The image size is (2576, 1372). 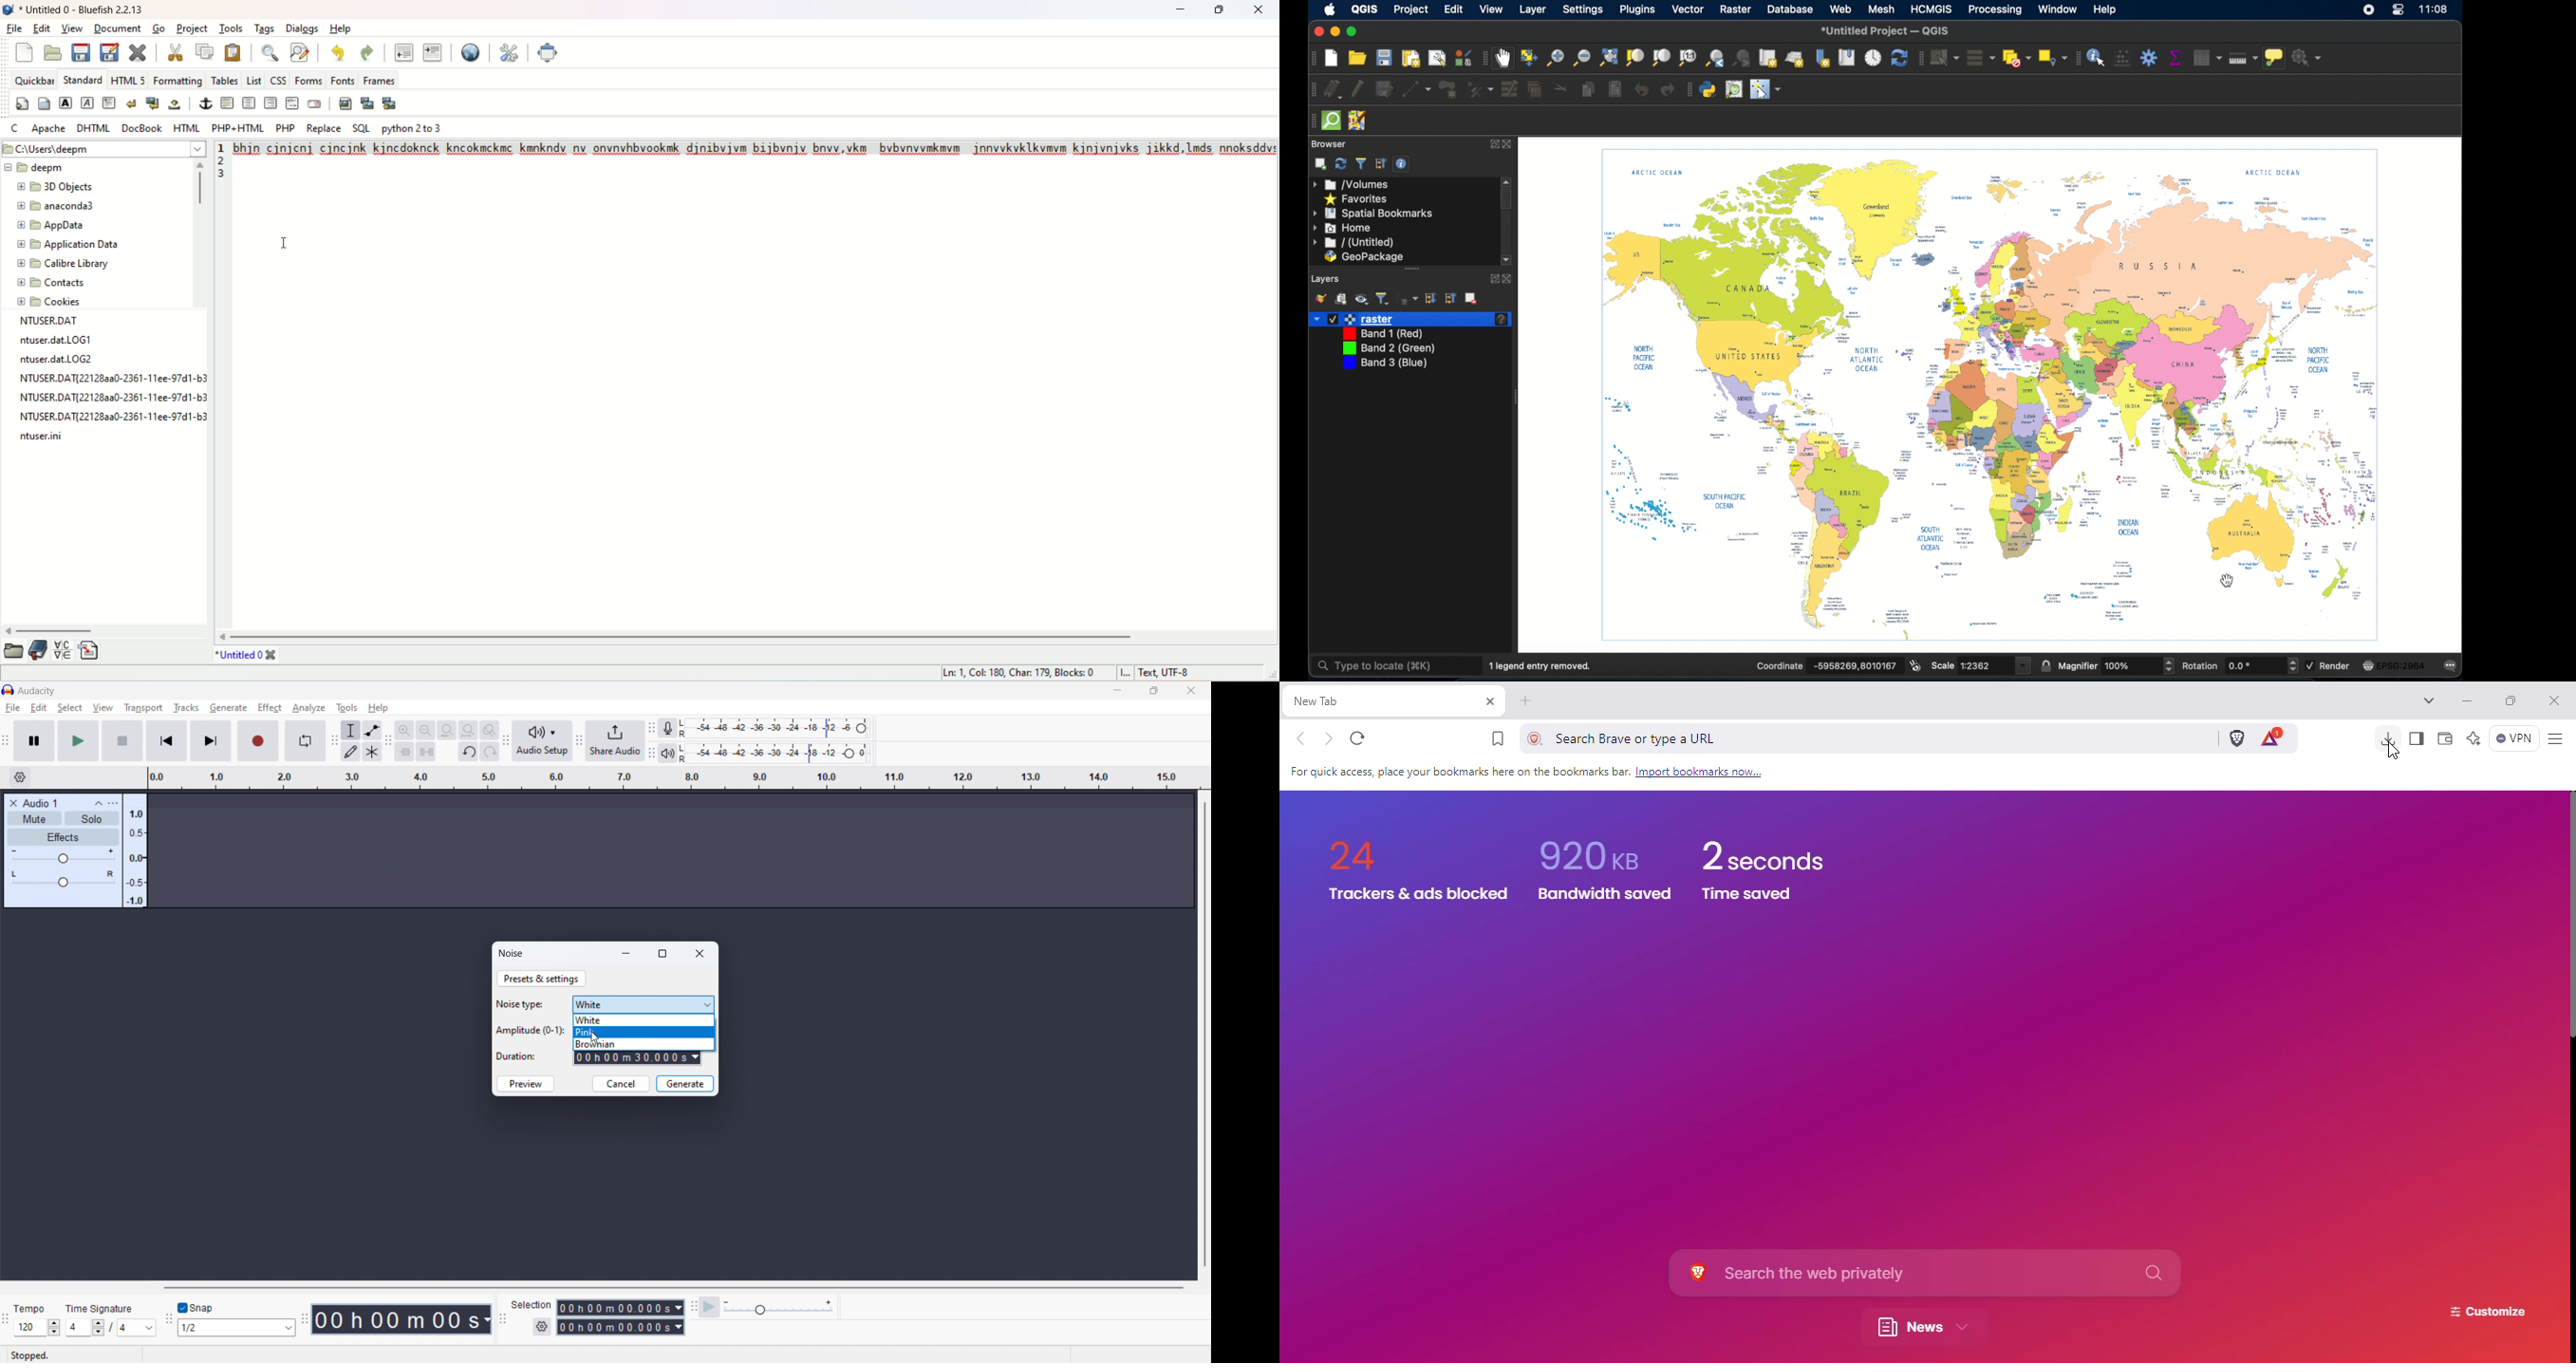 What do you see at coordinates (638, 1059) in the screenshot?
I see `set duration` at bounding box center [638, 1059].